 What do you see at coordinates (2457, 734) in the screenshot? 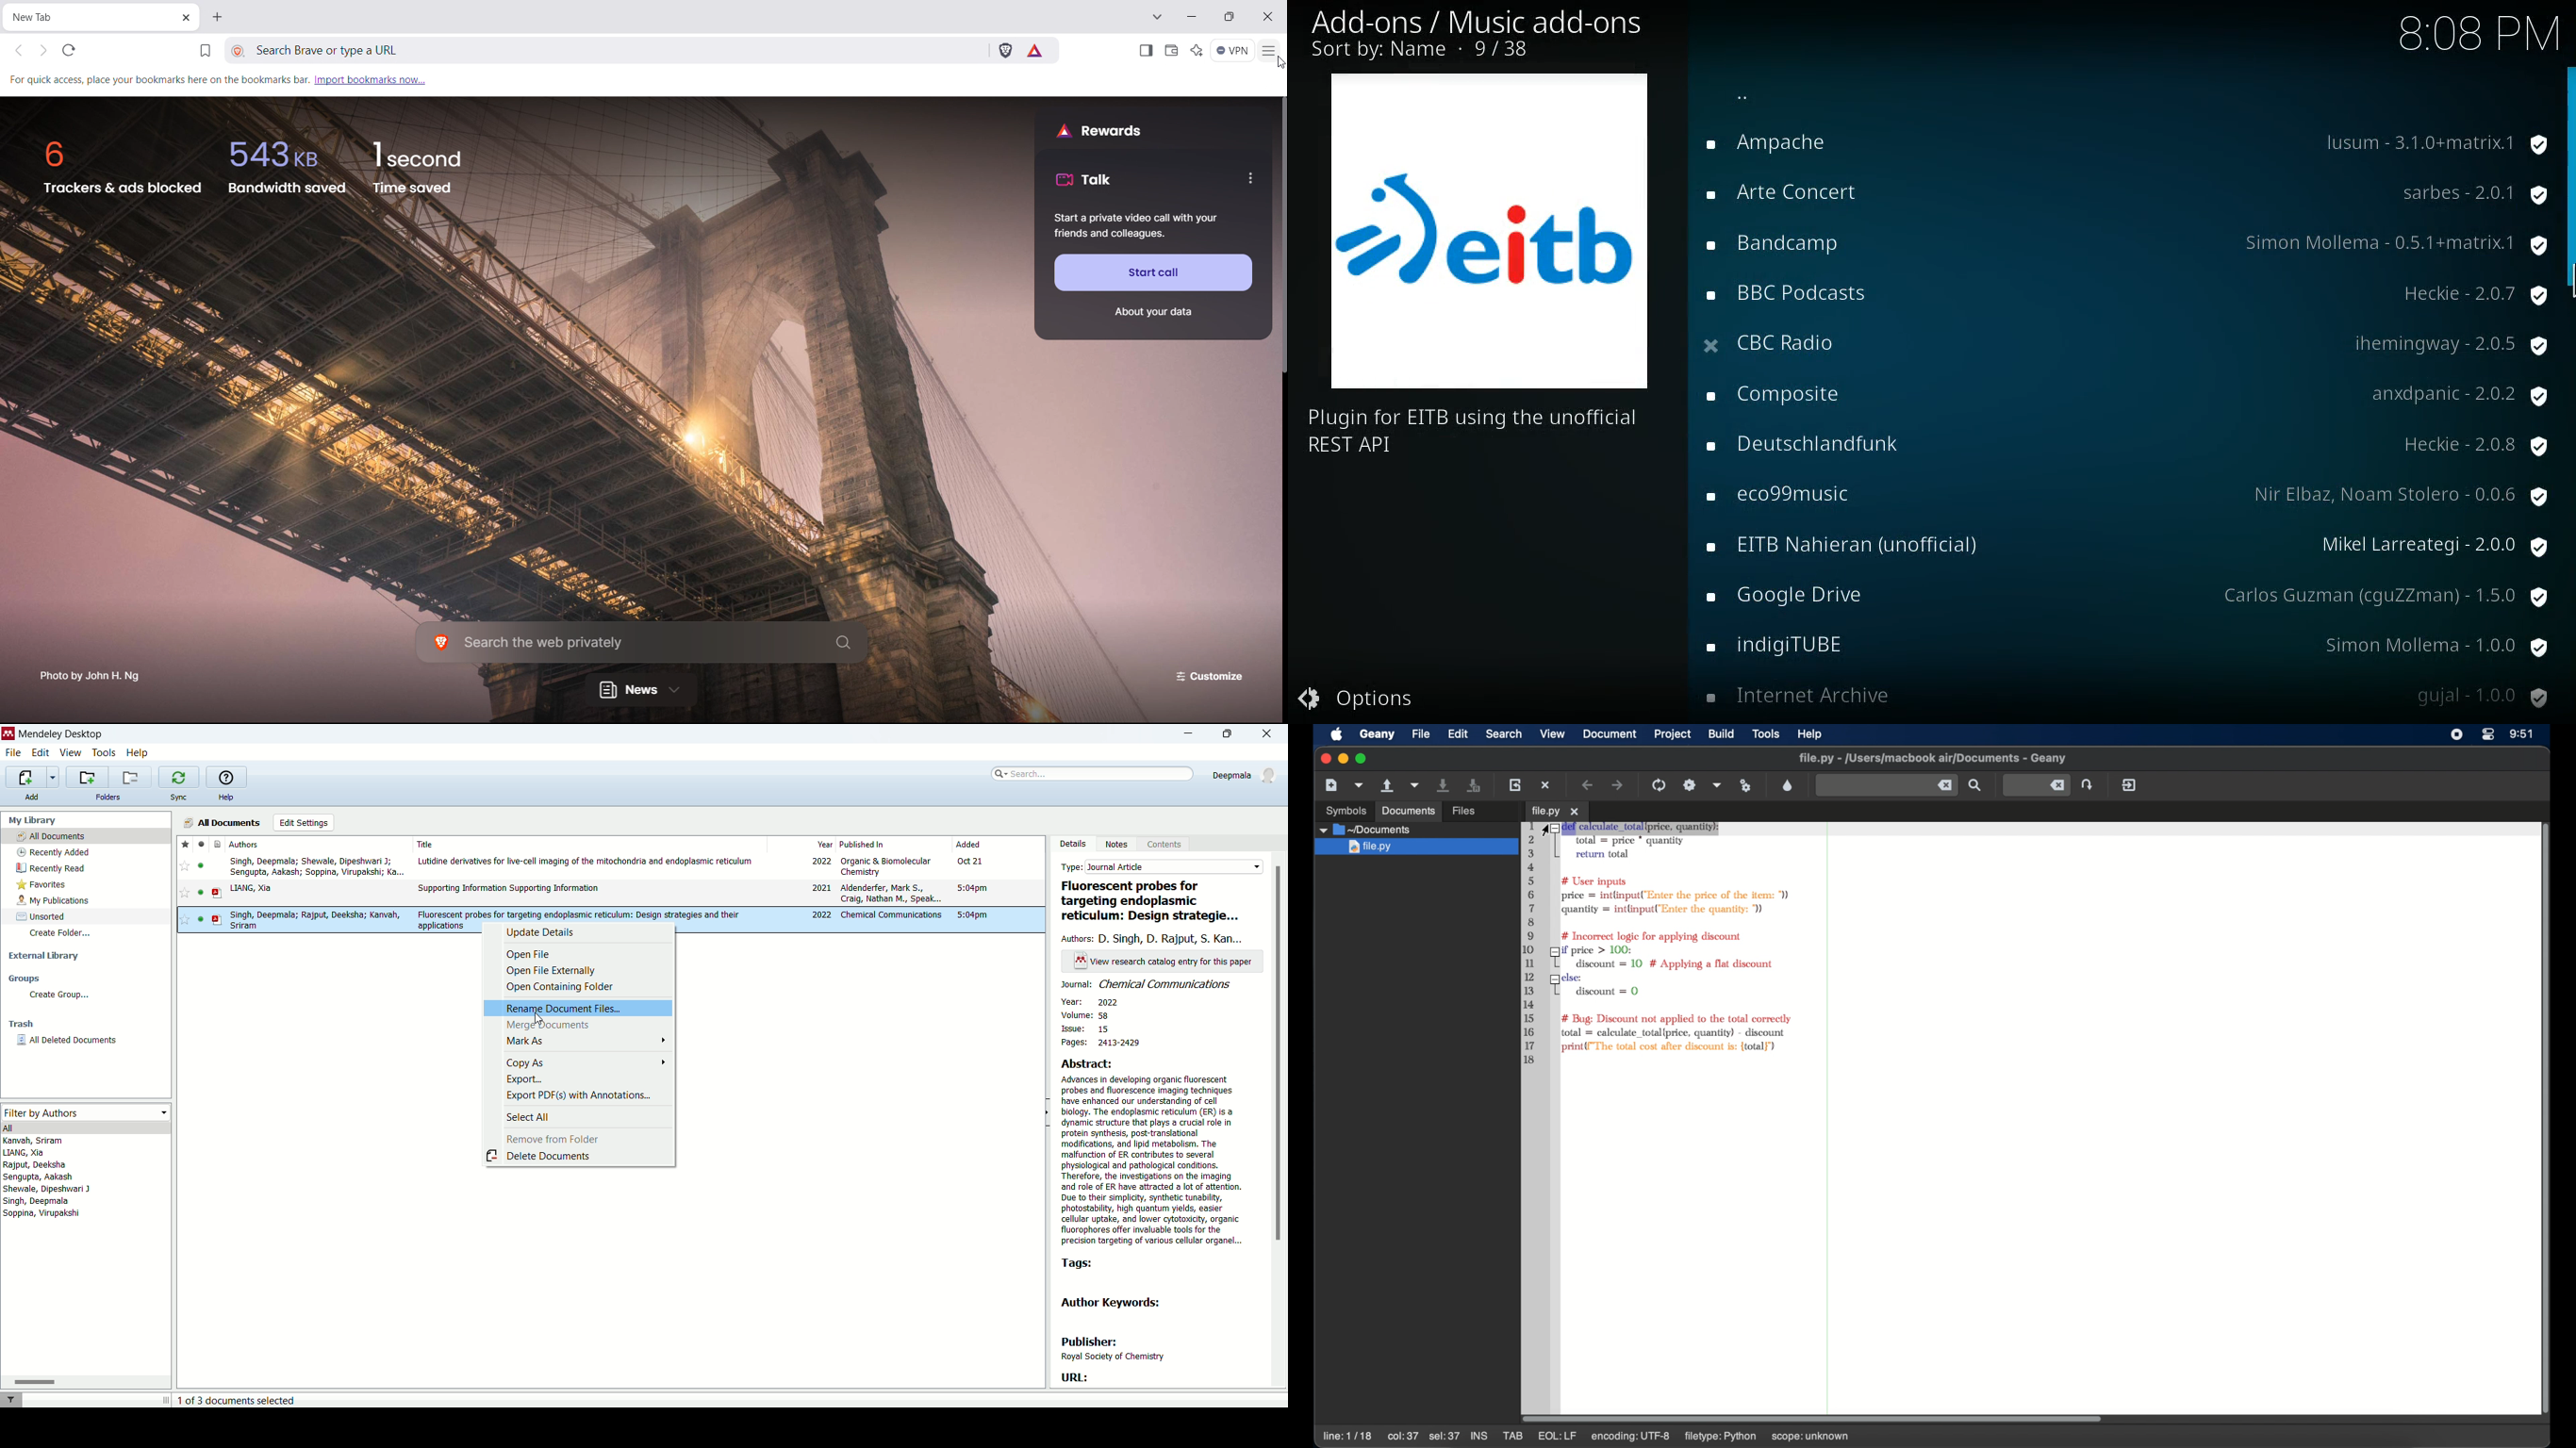
I see `screen recorder icon` at bounding box center [2457, 734].